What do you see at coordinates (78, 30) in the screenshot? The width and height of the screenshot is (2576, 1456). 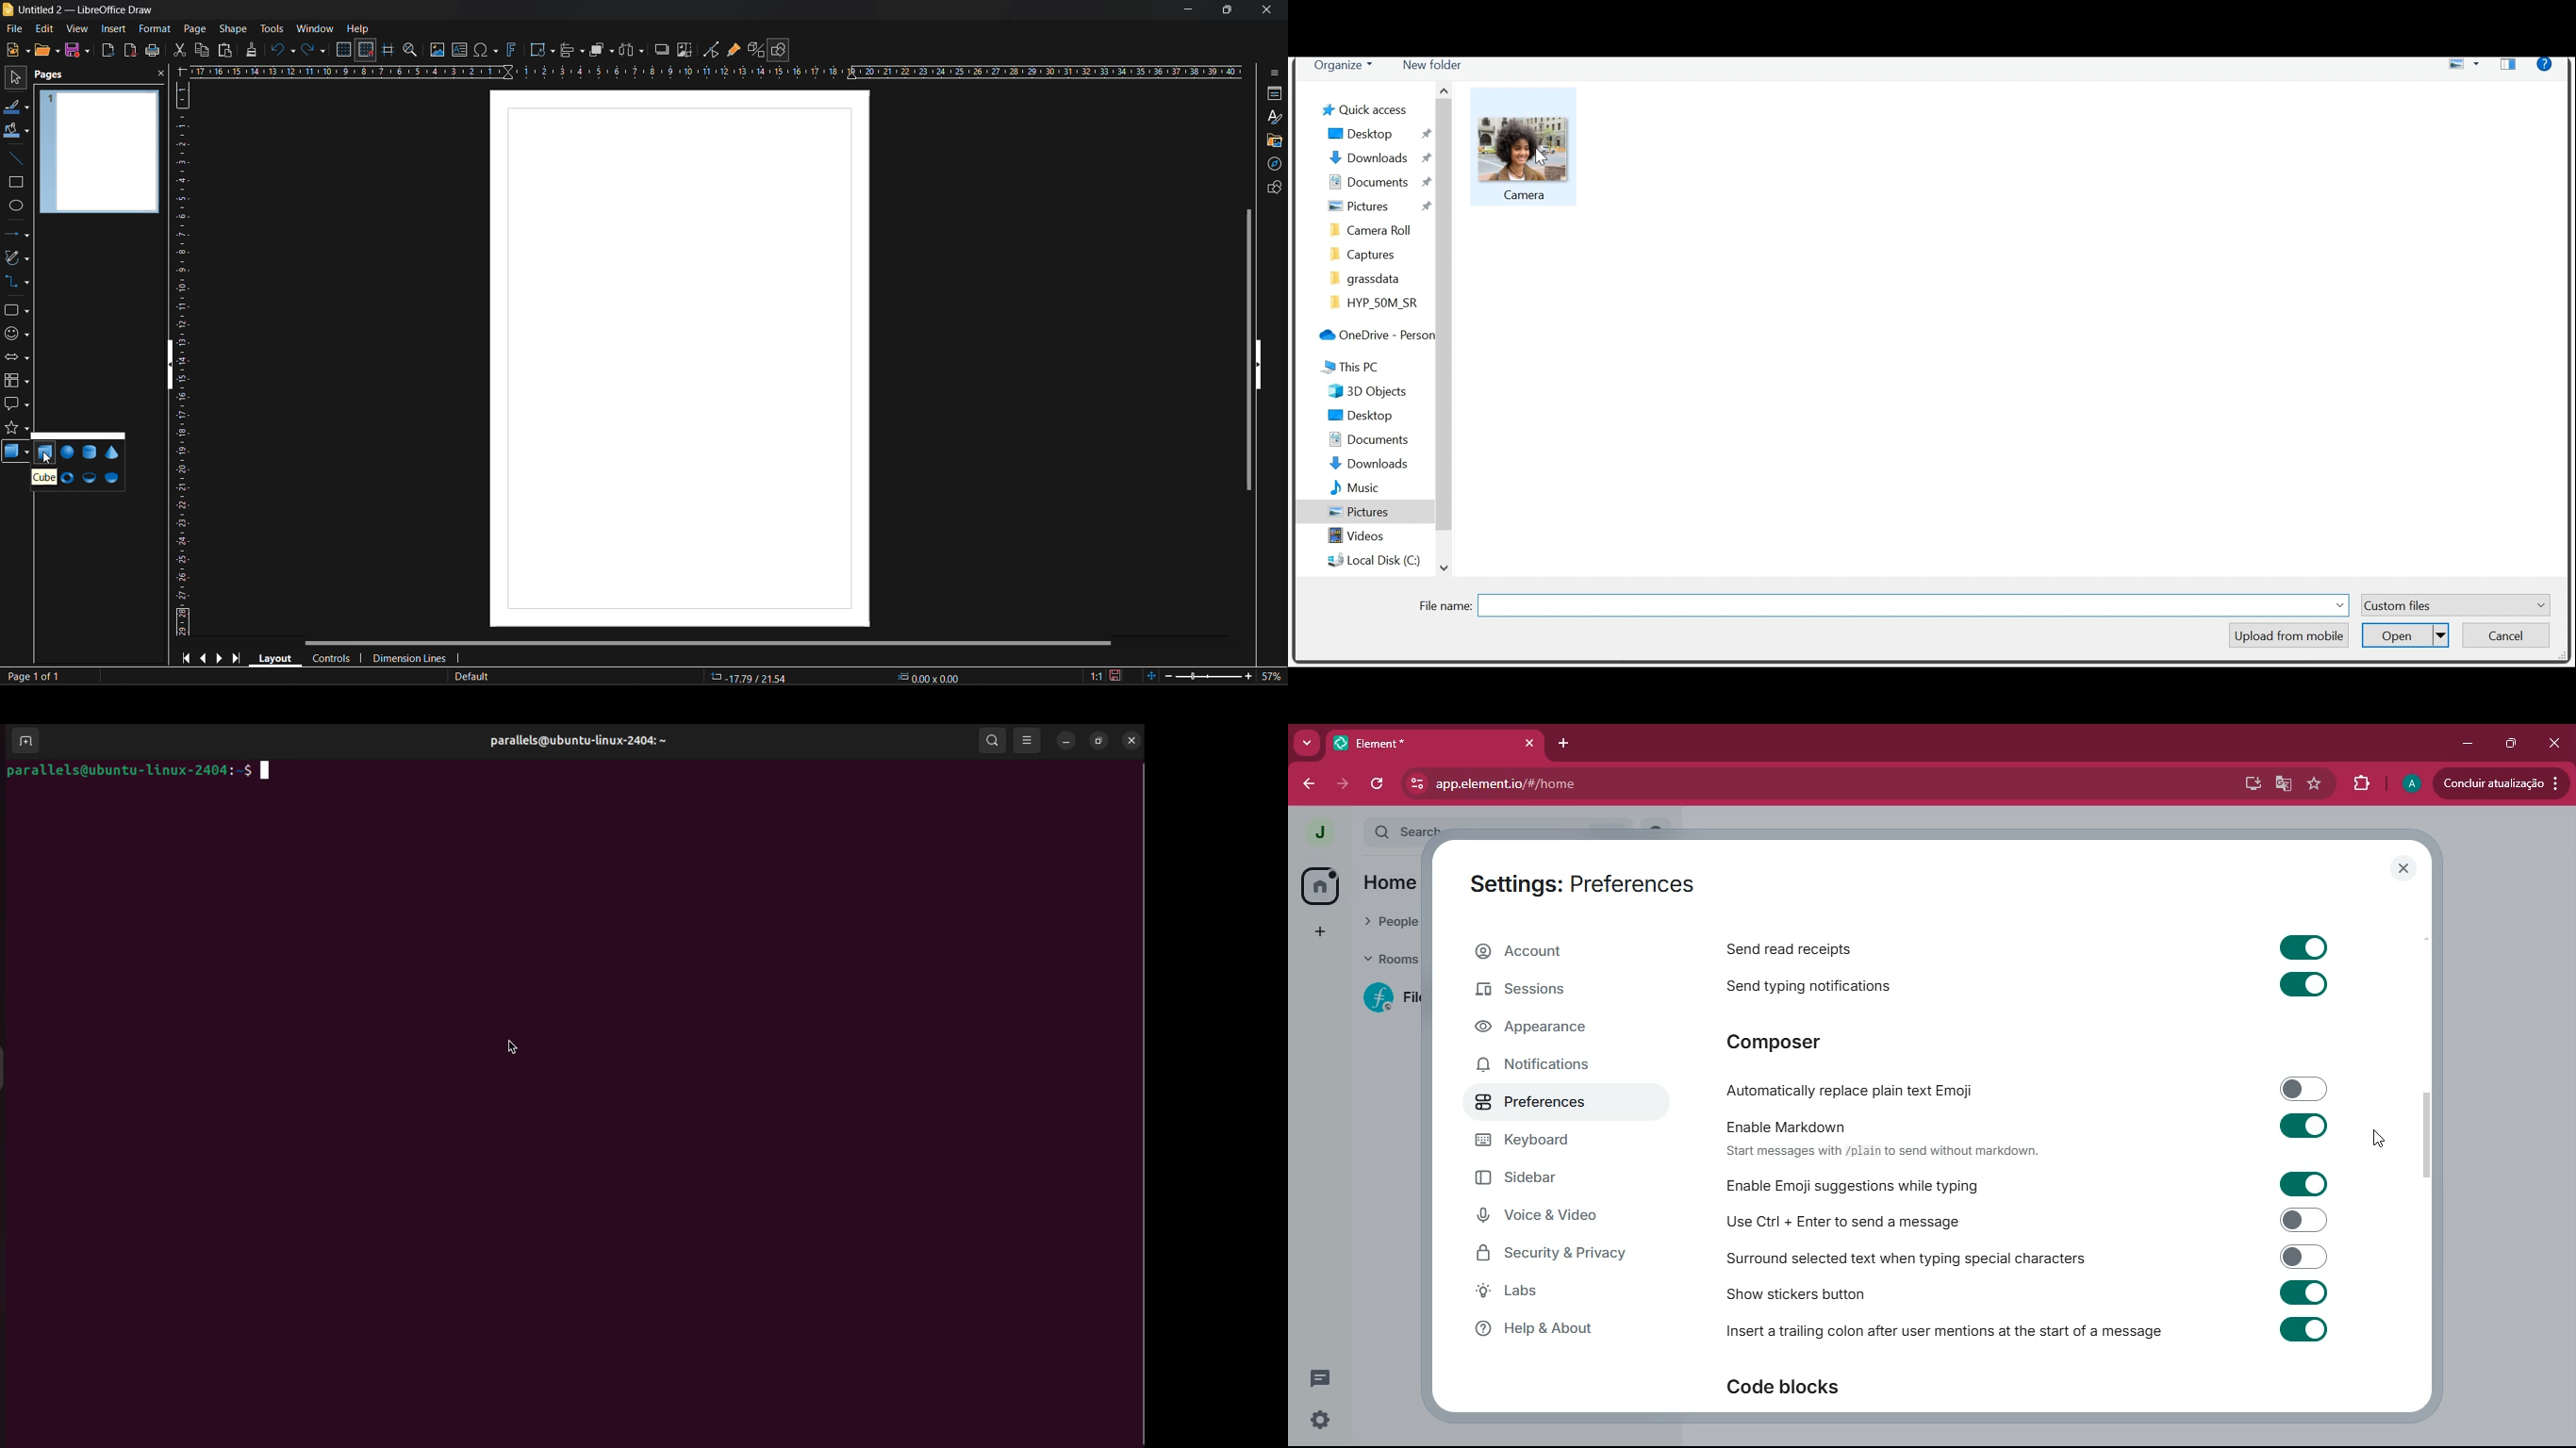 I see `view` at bounding box center [78, 30].